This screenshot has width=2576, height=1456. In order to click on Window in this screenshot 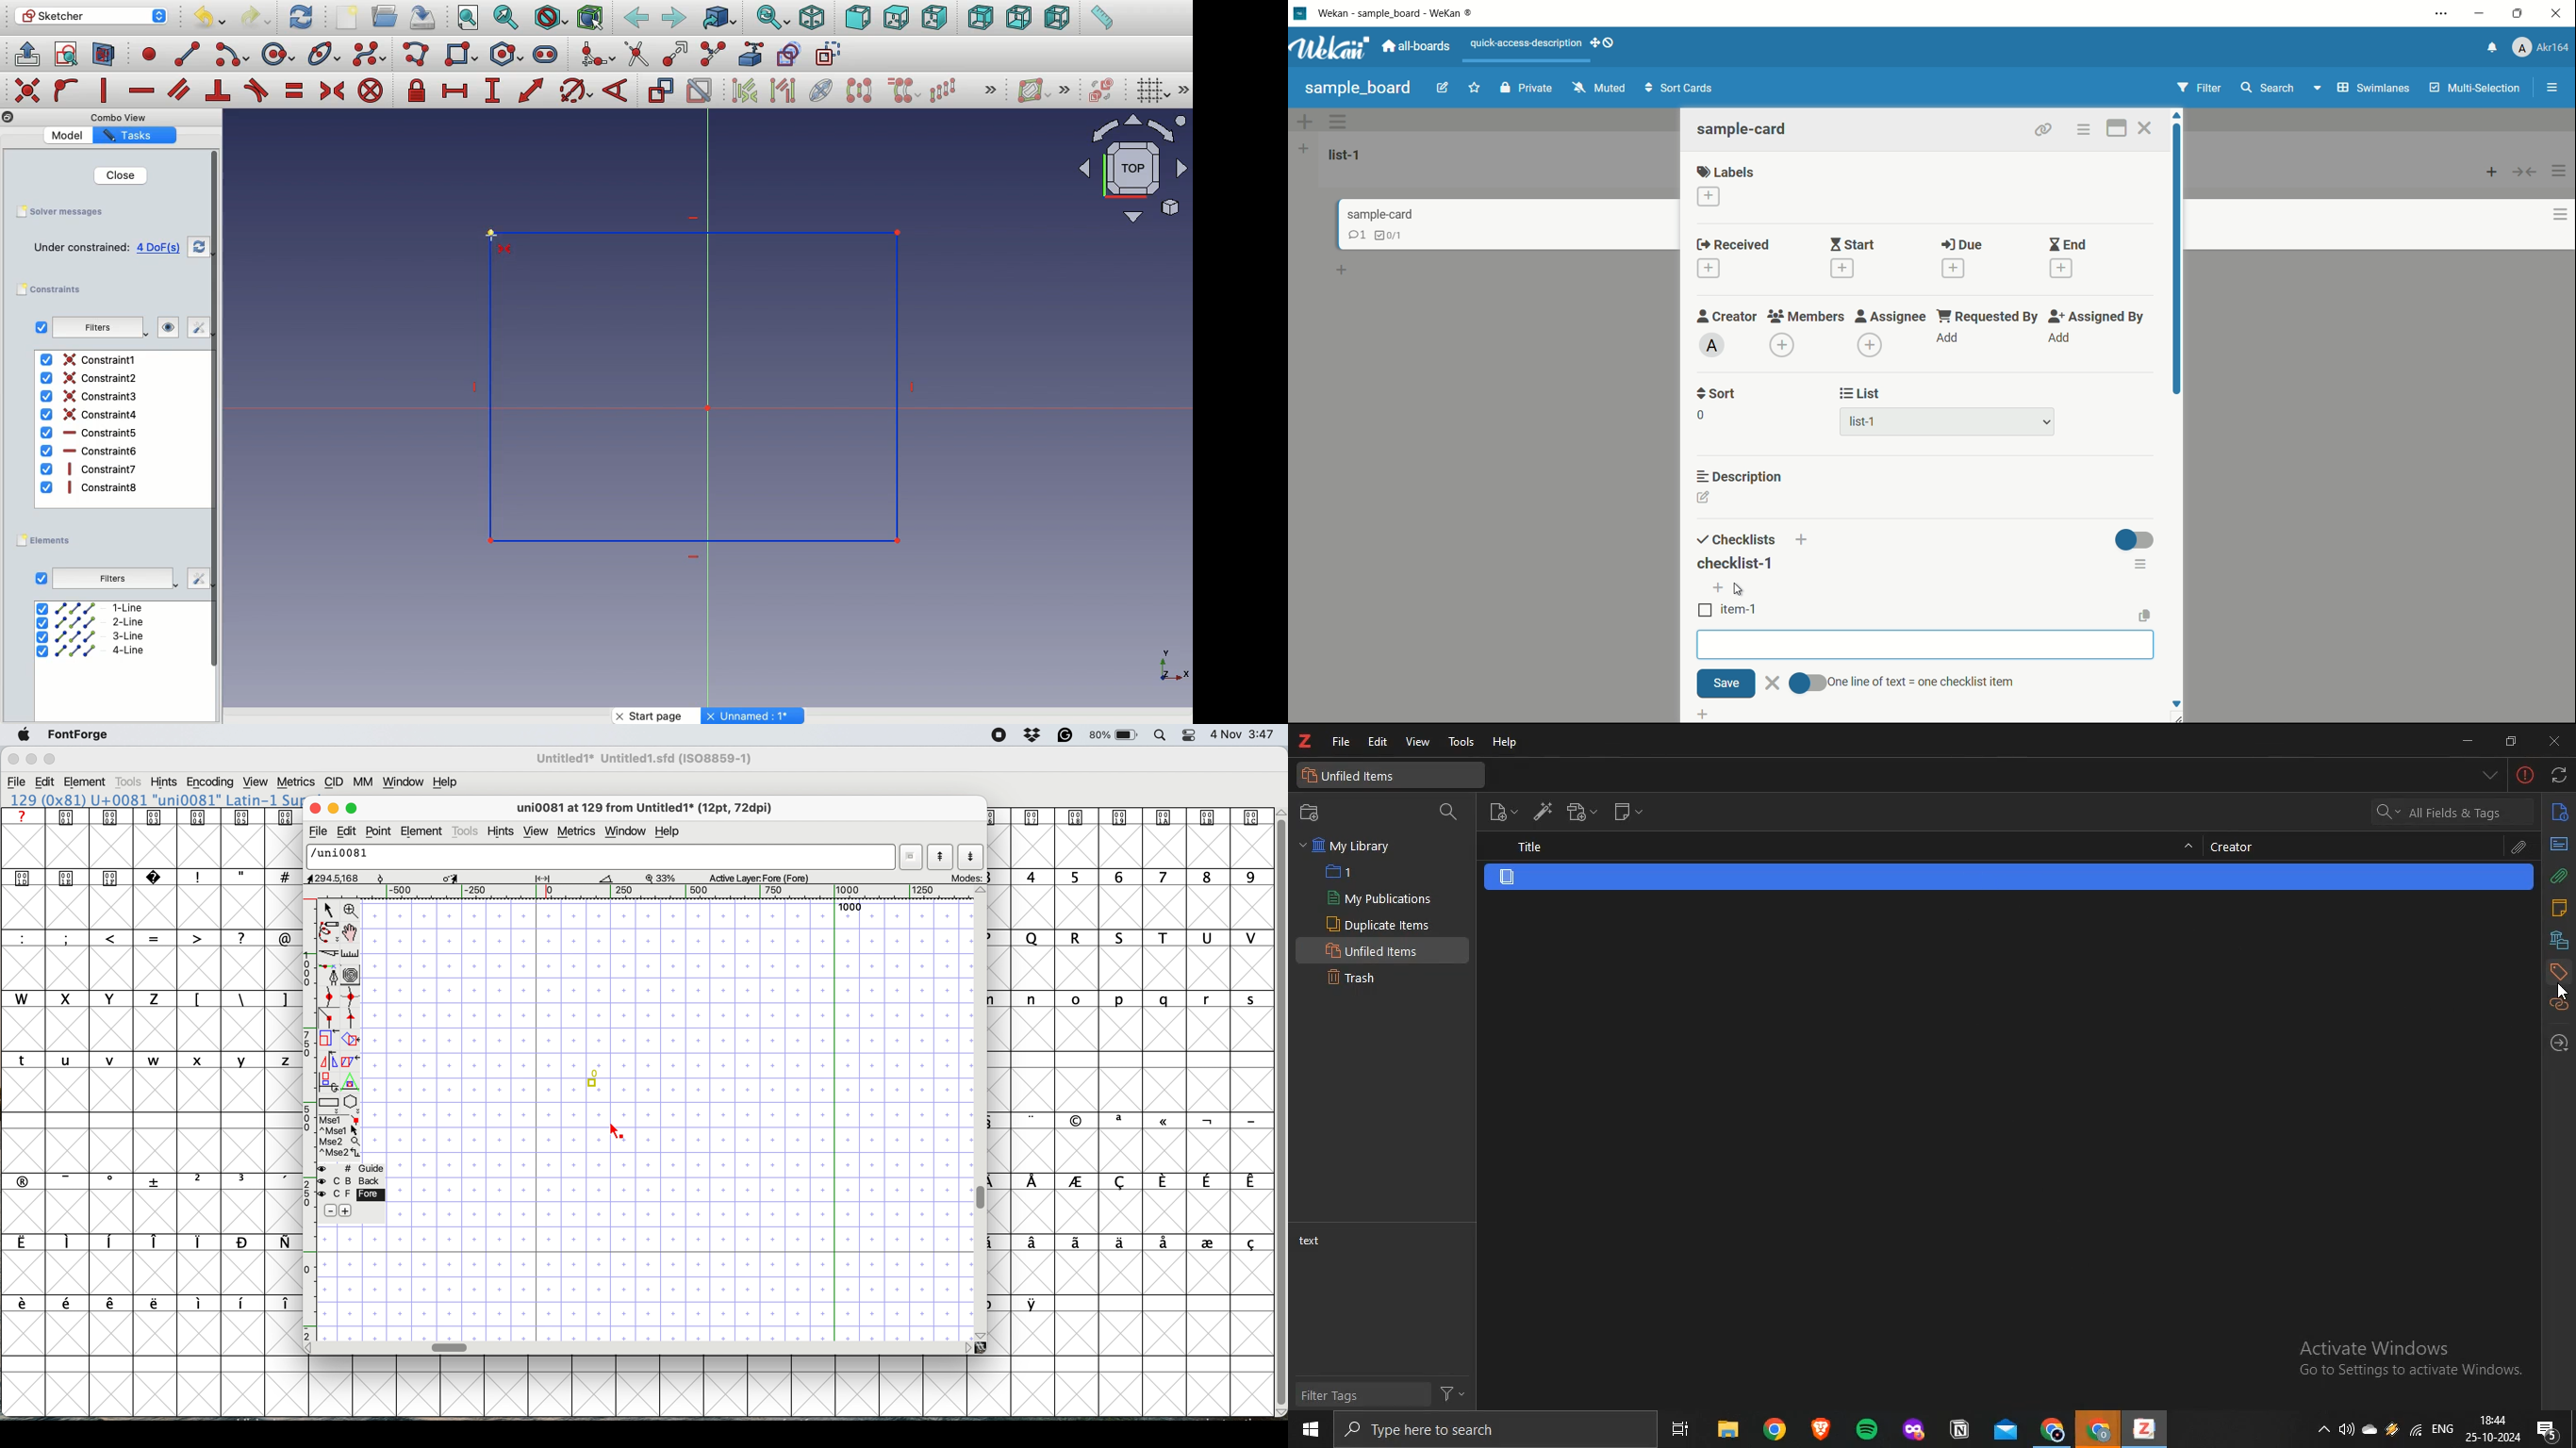, I will do `click(404, 783)`.